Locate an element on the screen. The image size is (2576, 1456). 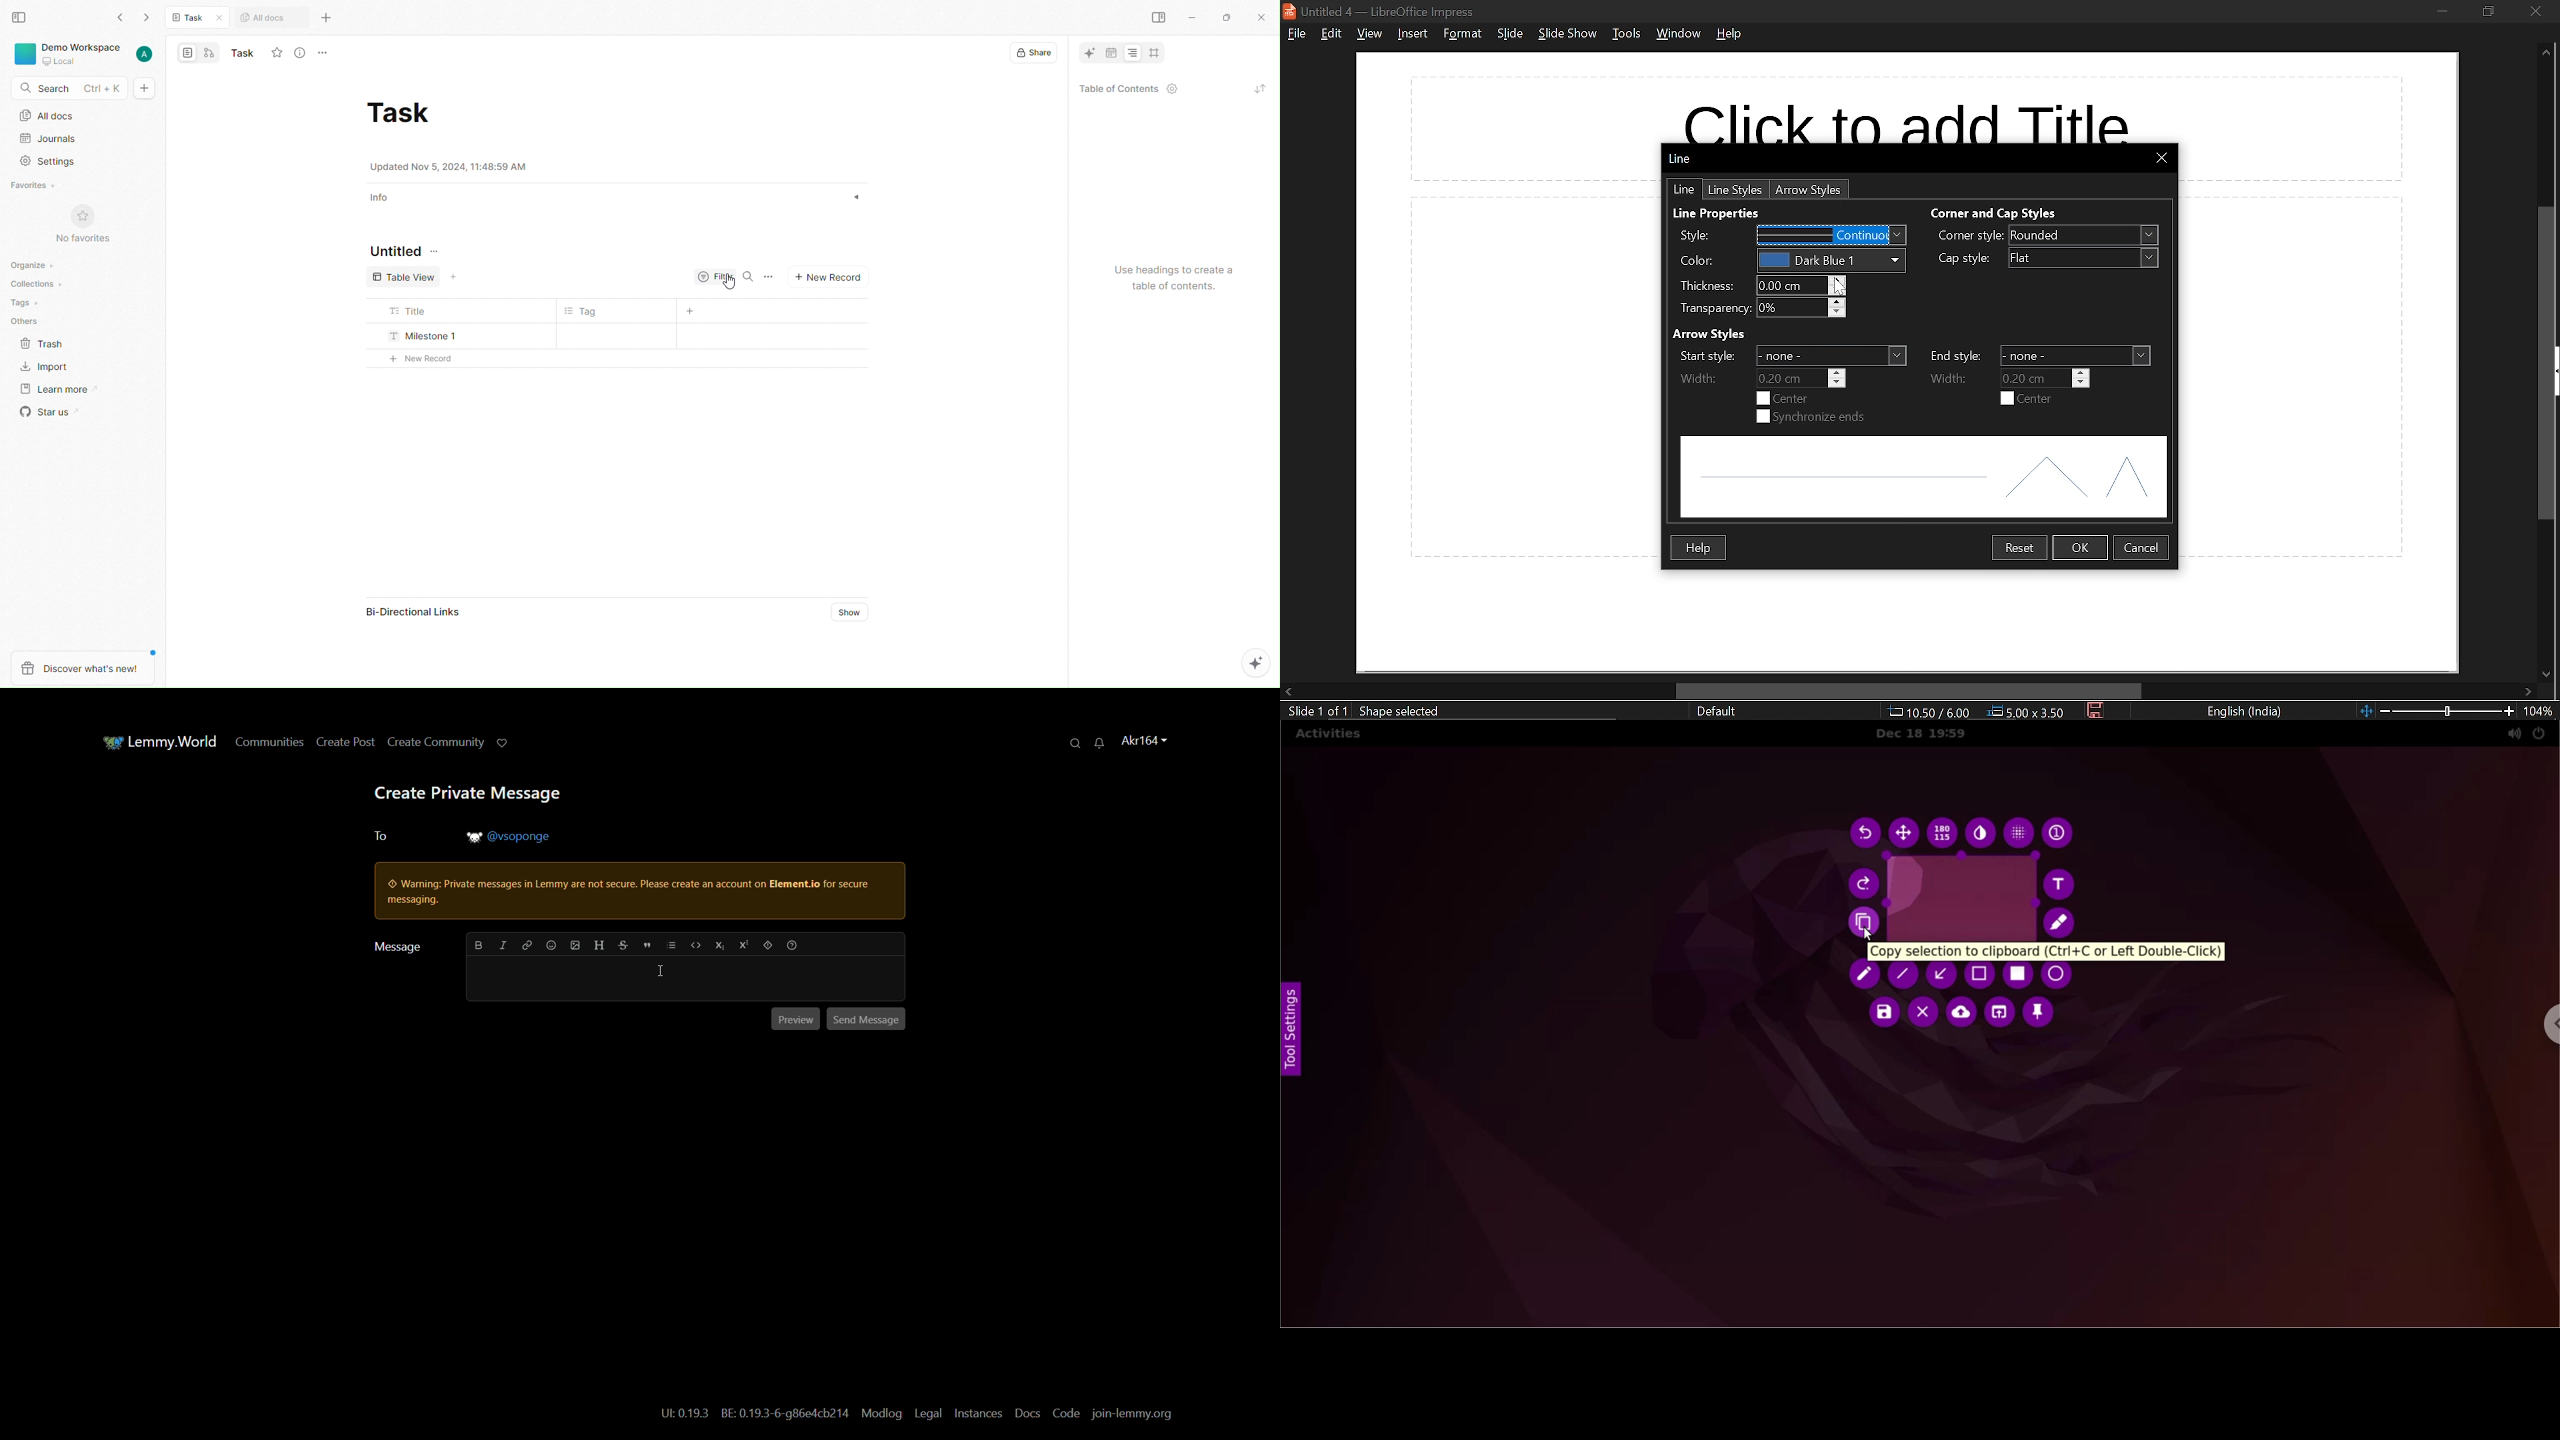
Filter is located at coordinates (716, 276).